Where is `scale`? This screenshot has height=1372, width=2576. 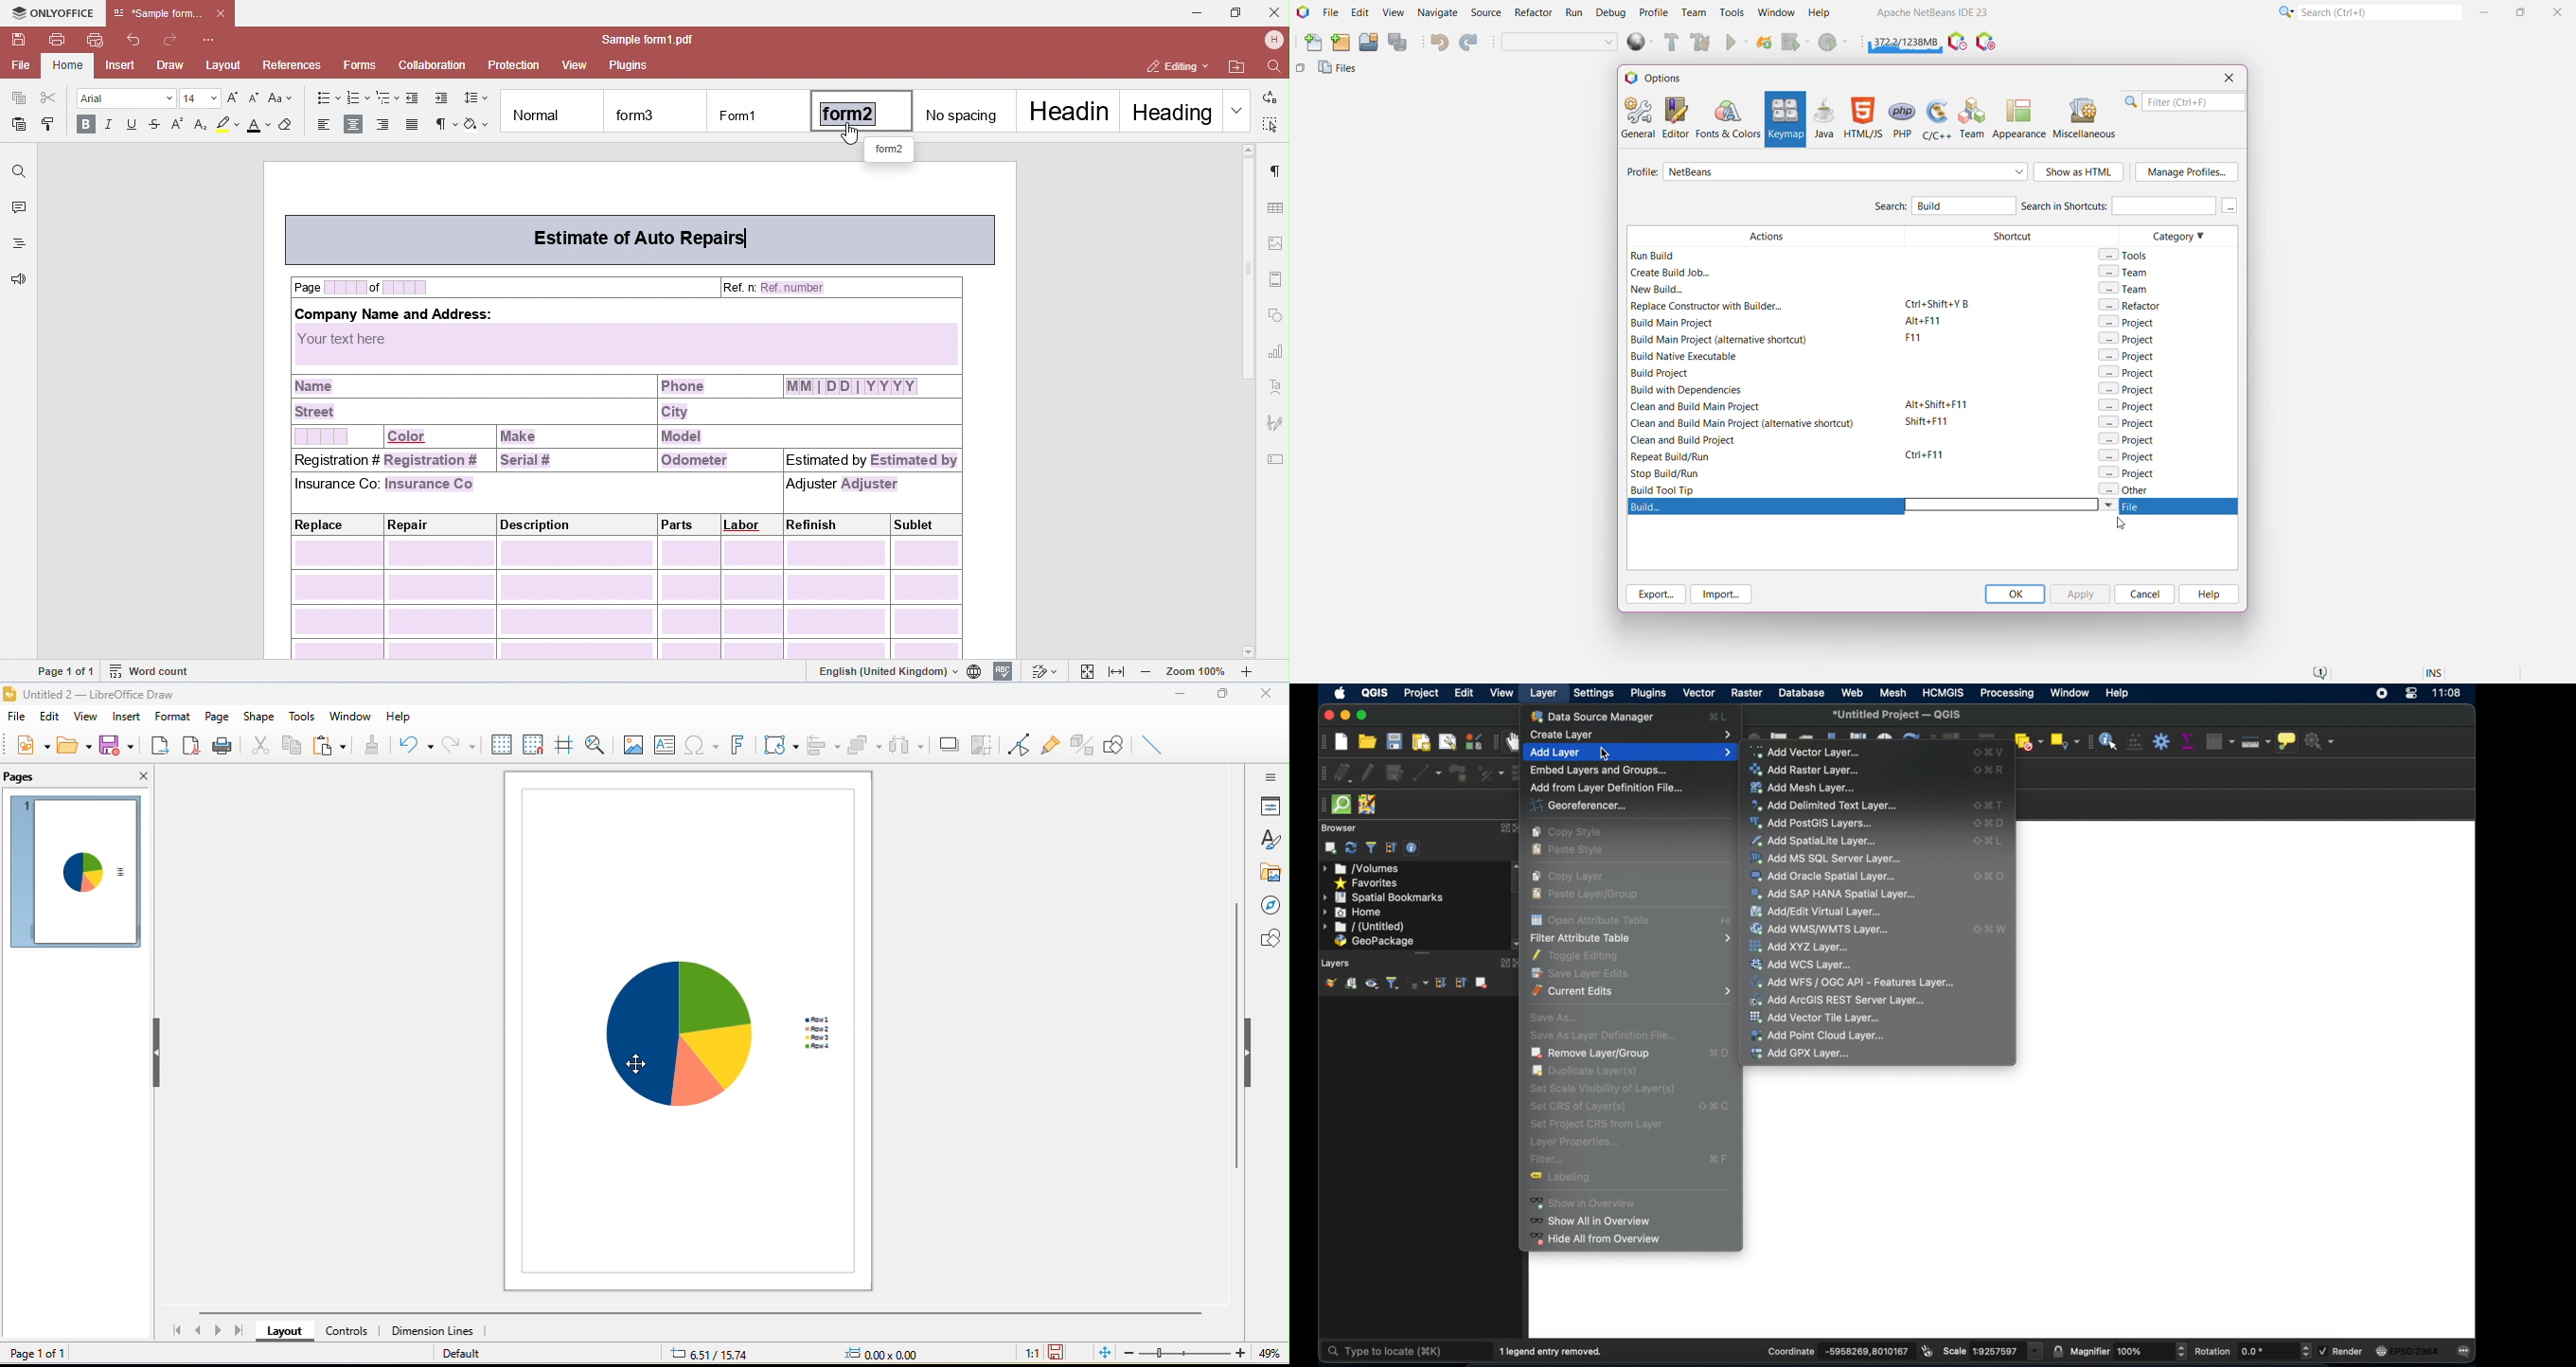
scale is located at coordinates (1955, 1351).